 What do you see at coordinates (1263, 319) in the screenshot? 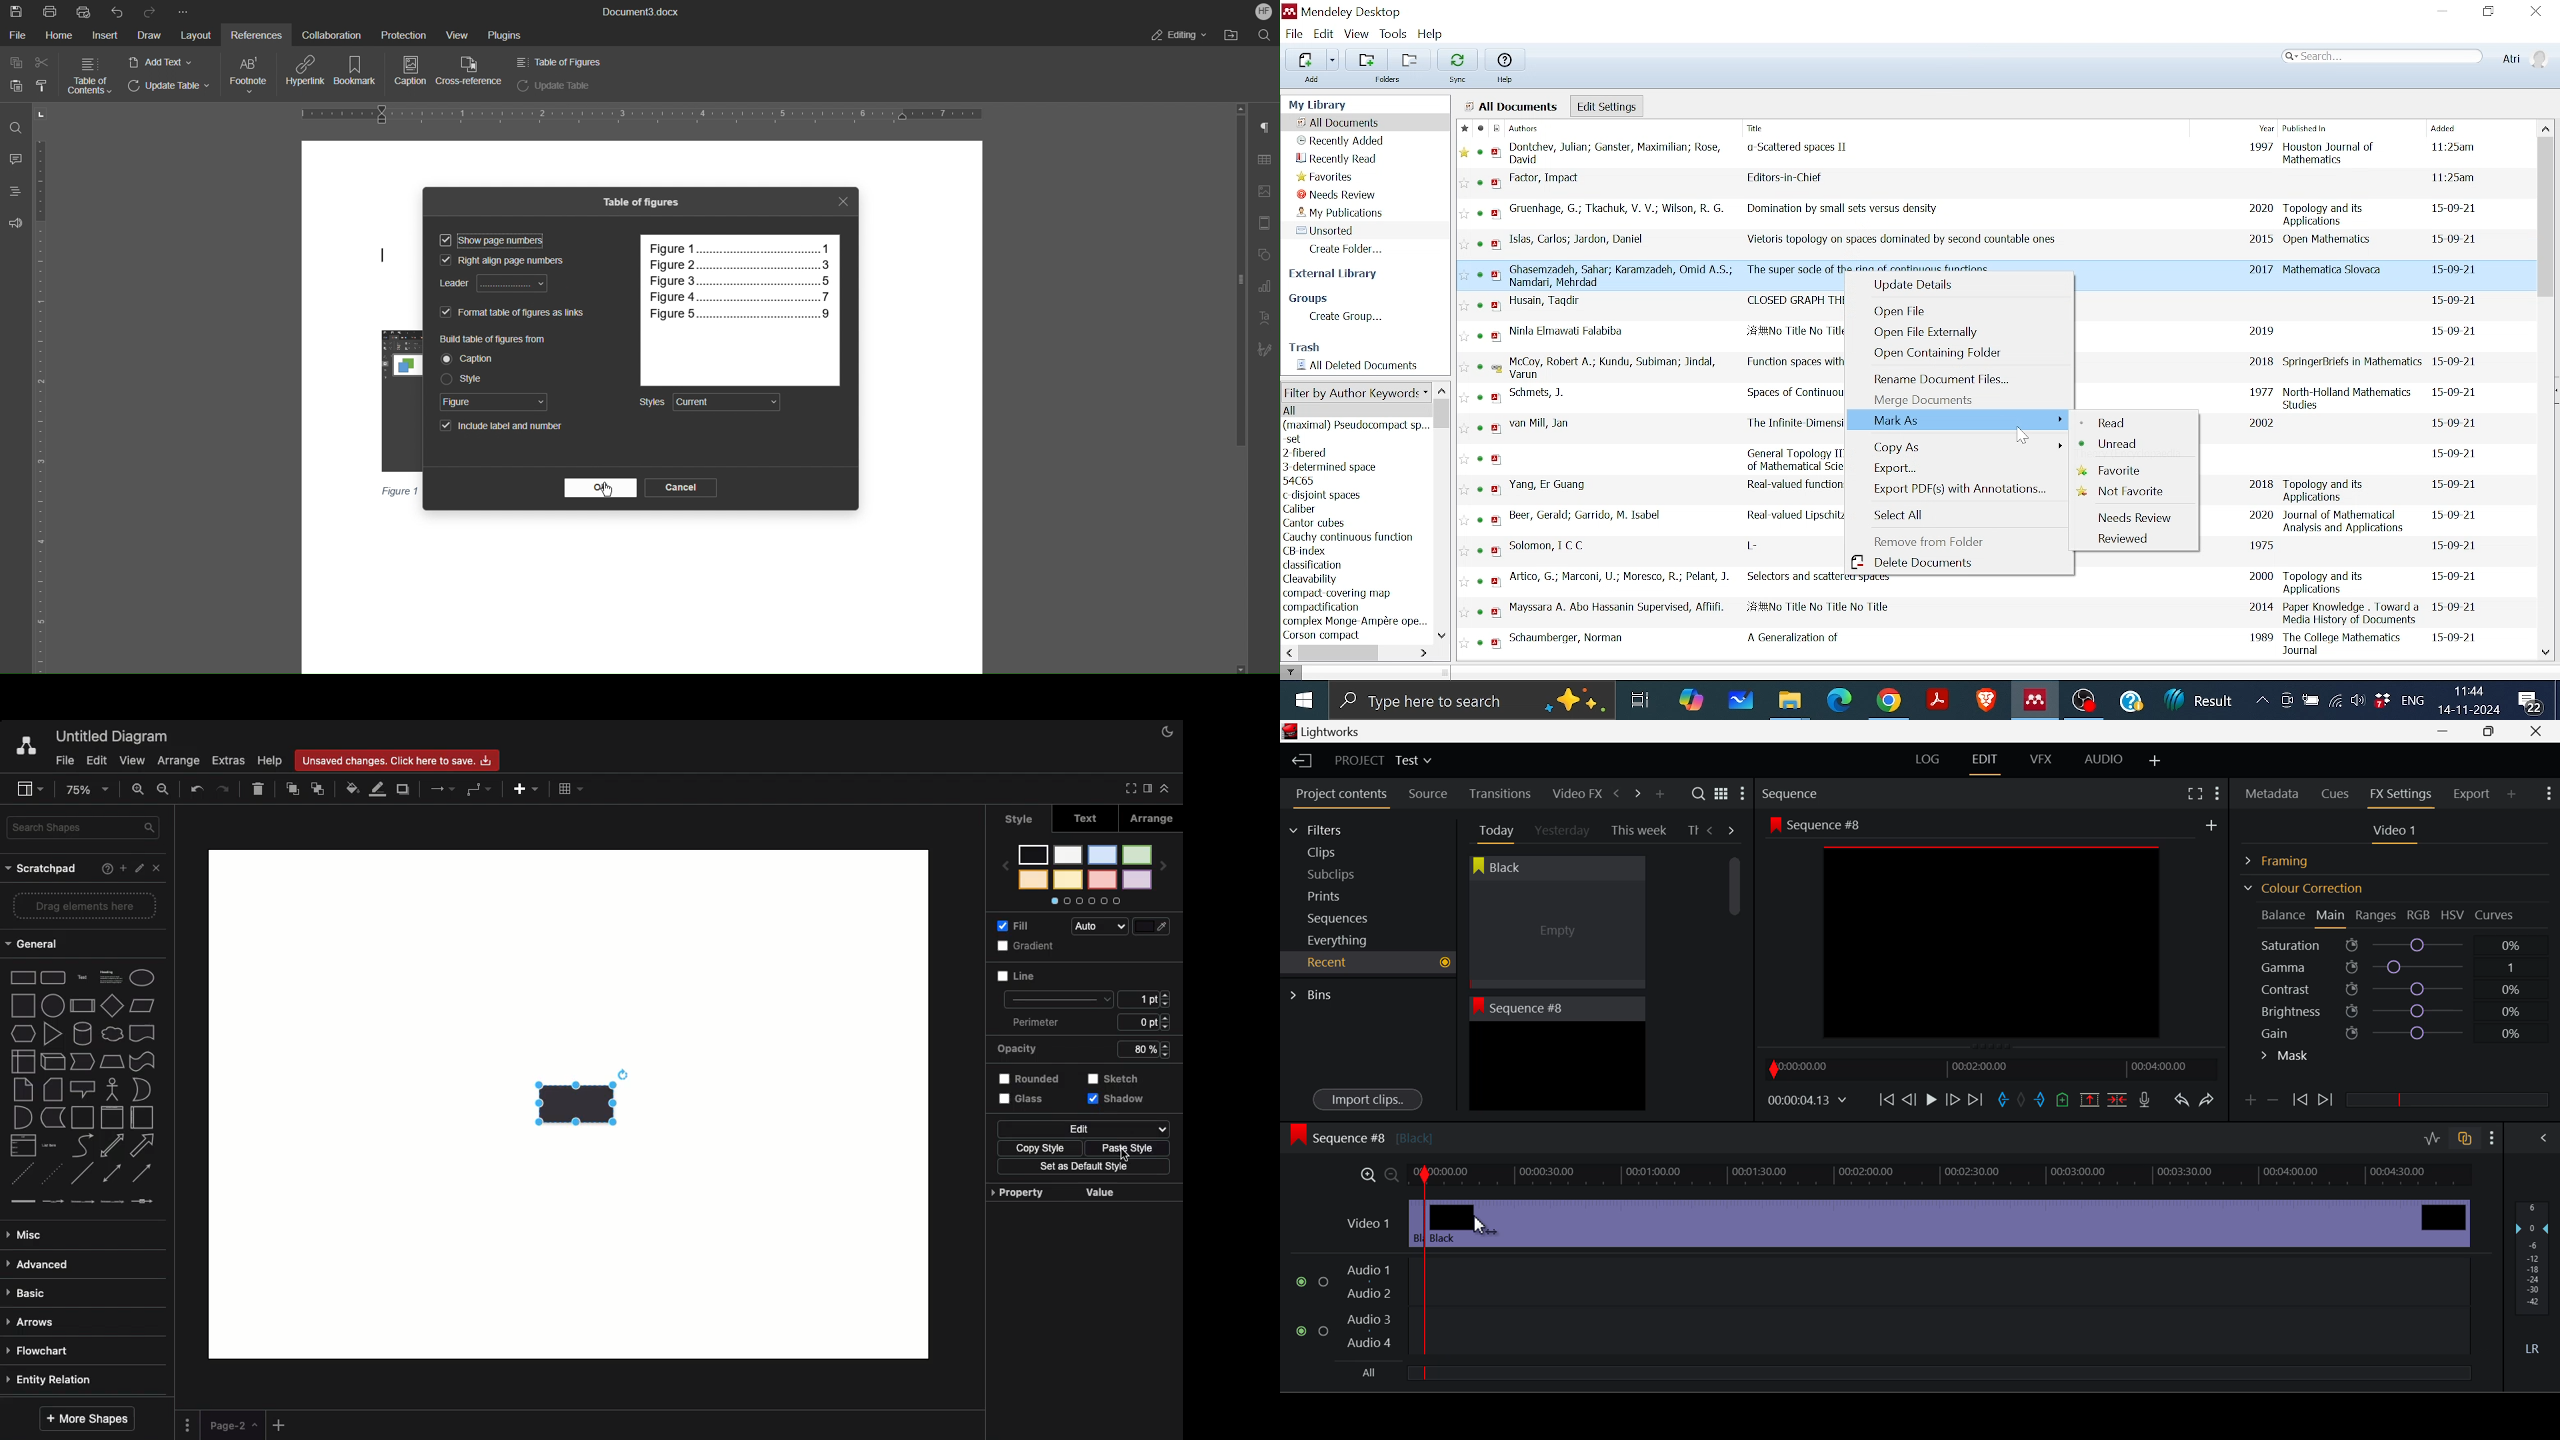
I see `Text Art` at bounding box center [1263, 319].